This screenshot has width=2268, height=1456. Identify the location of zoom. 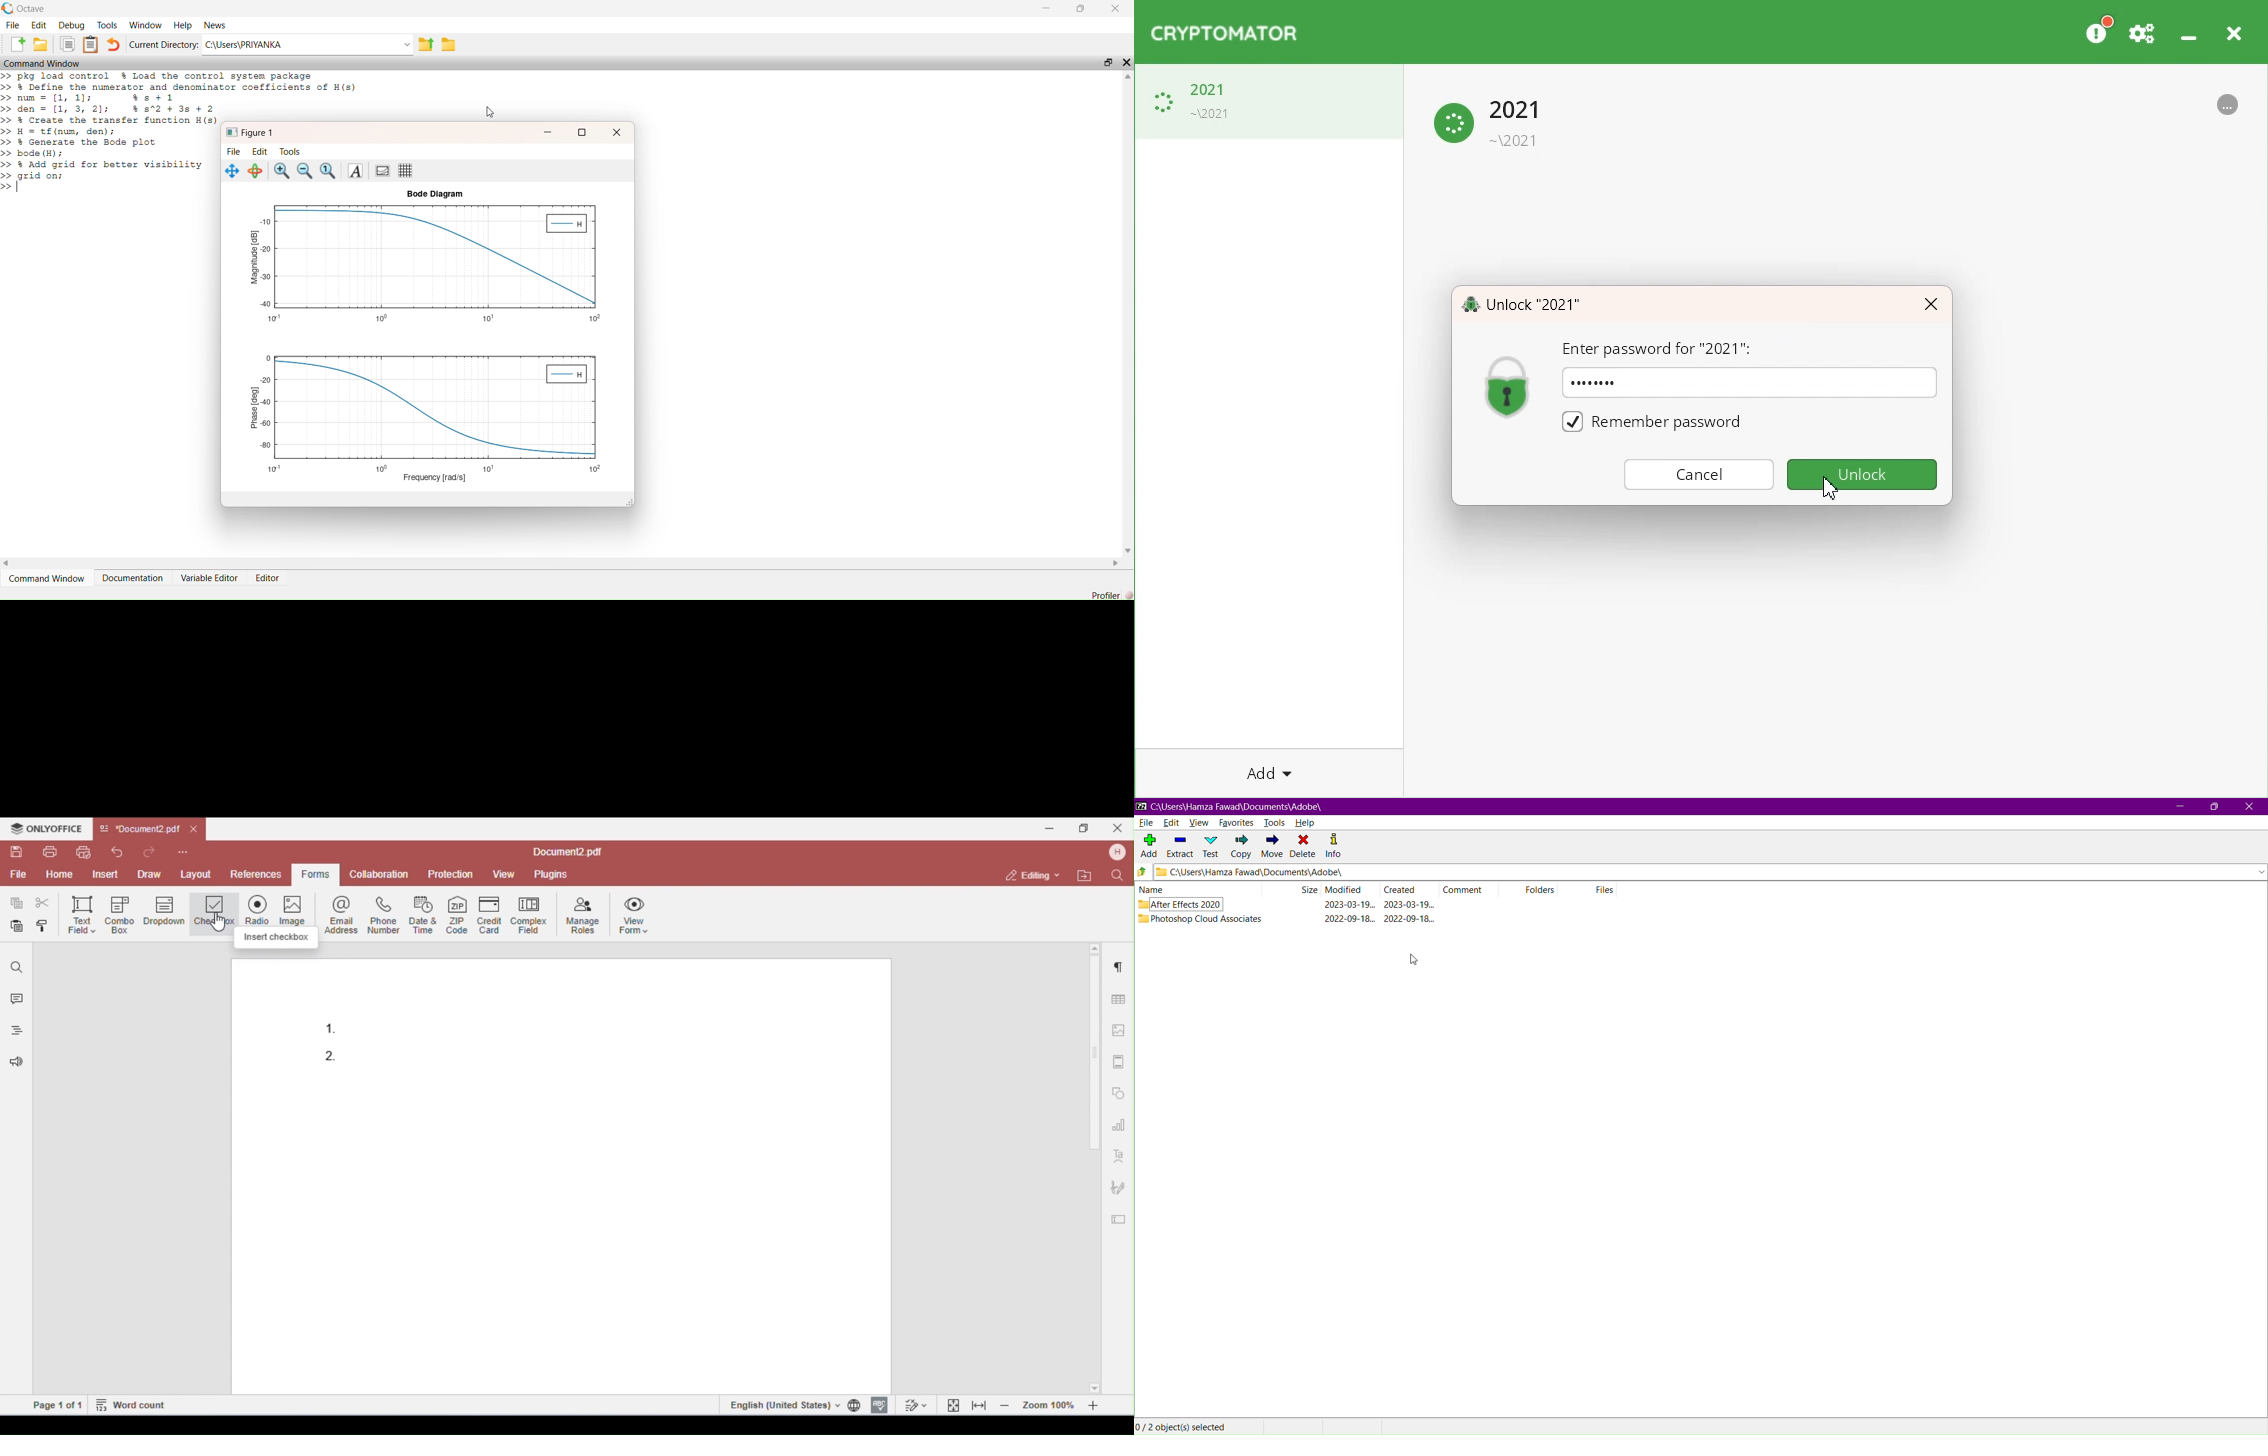
(1052, 1405).